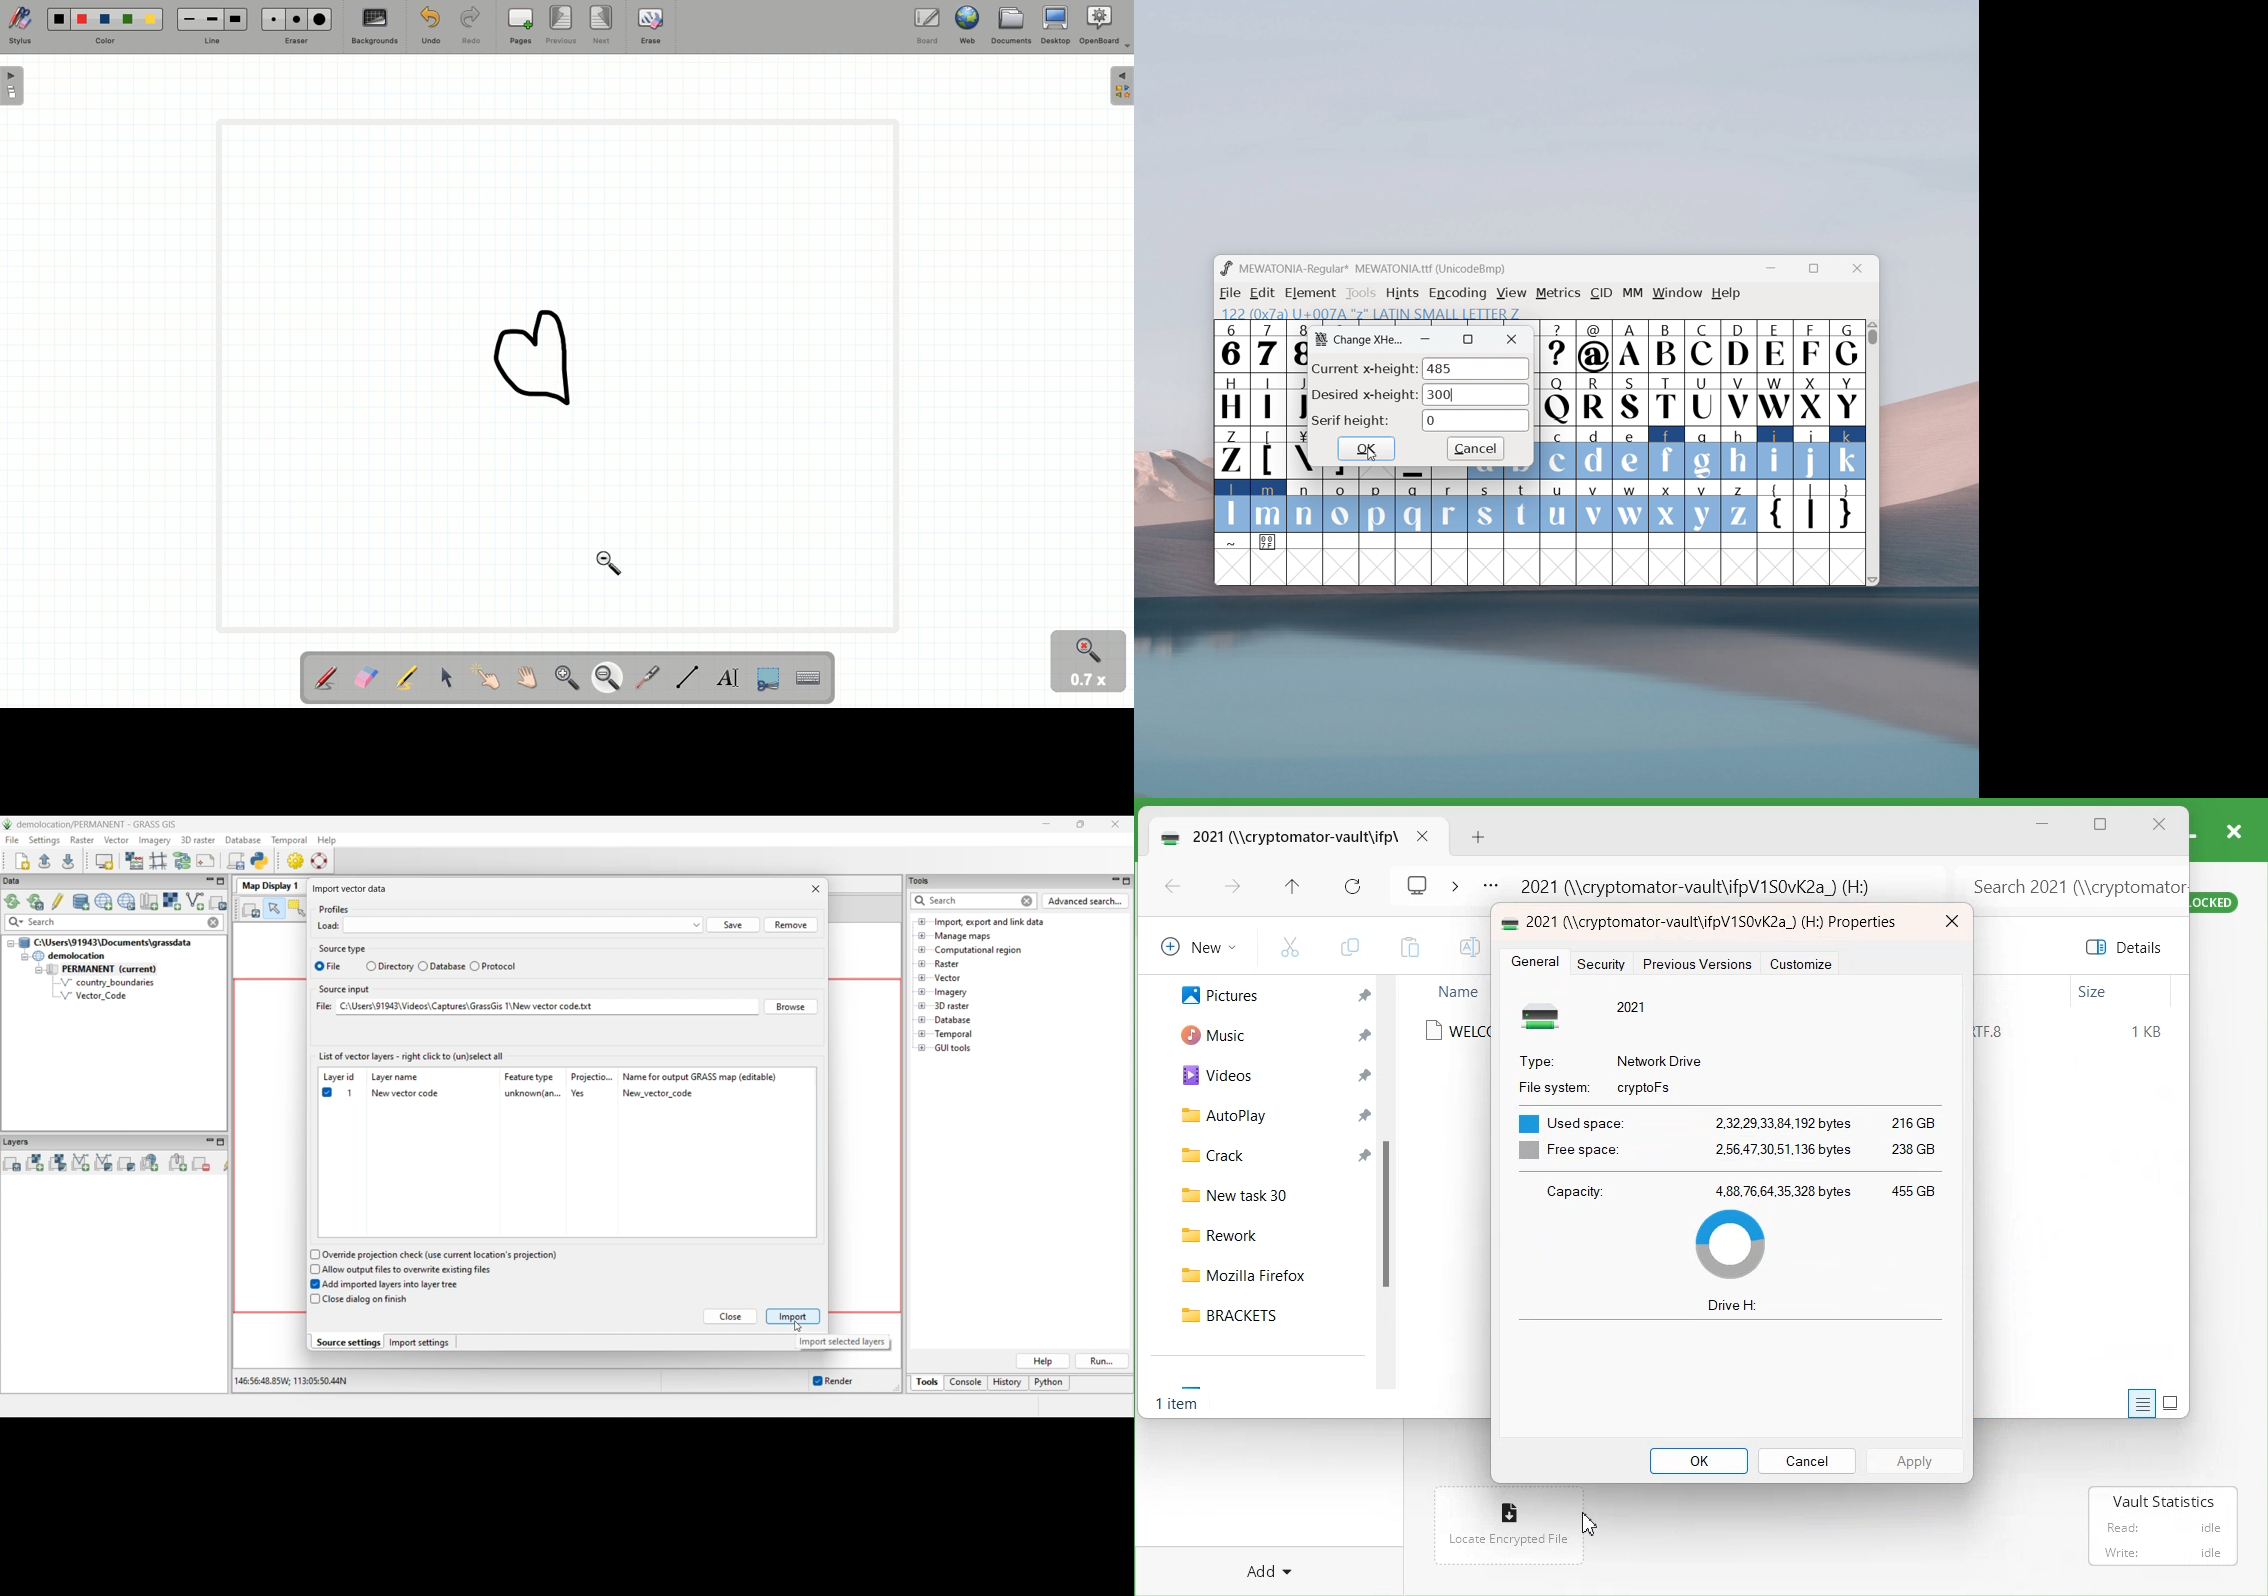  What do you see at coordinates (1874, 451) in the screenshot?
I see `Vertical` at bounding box center [1874, 451].